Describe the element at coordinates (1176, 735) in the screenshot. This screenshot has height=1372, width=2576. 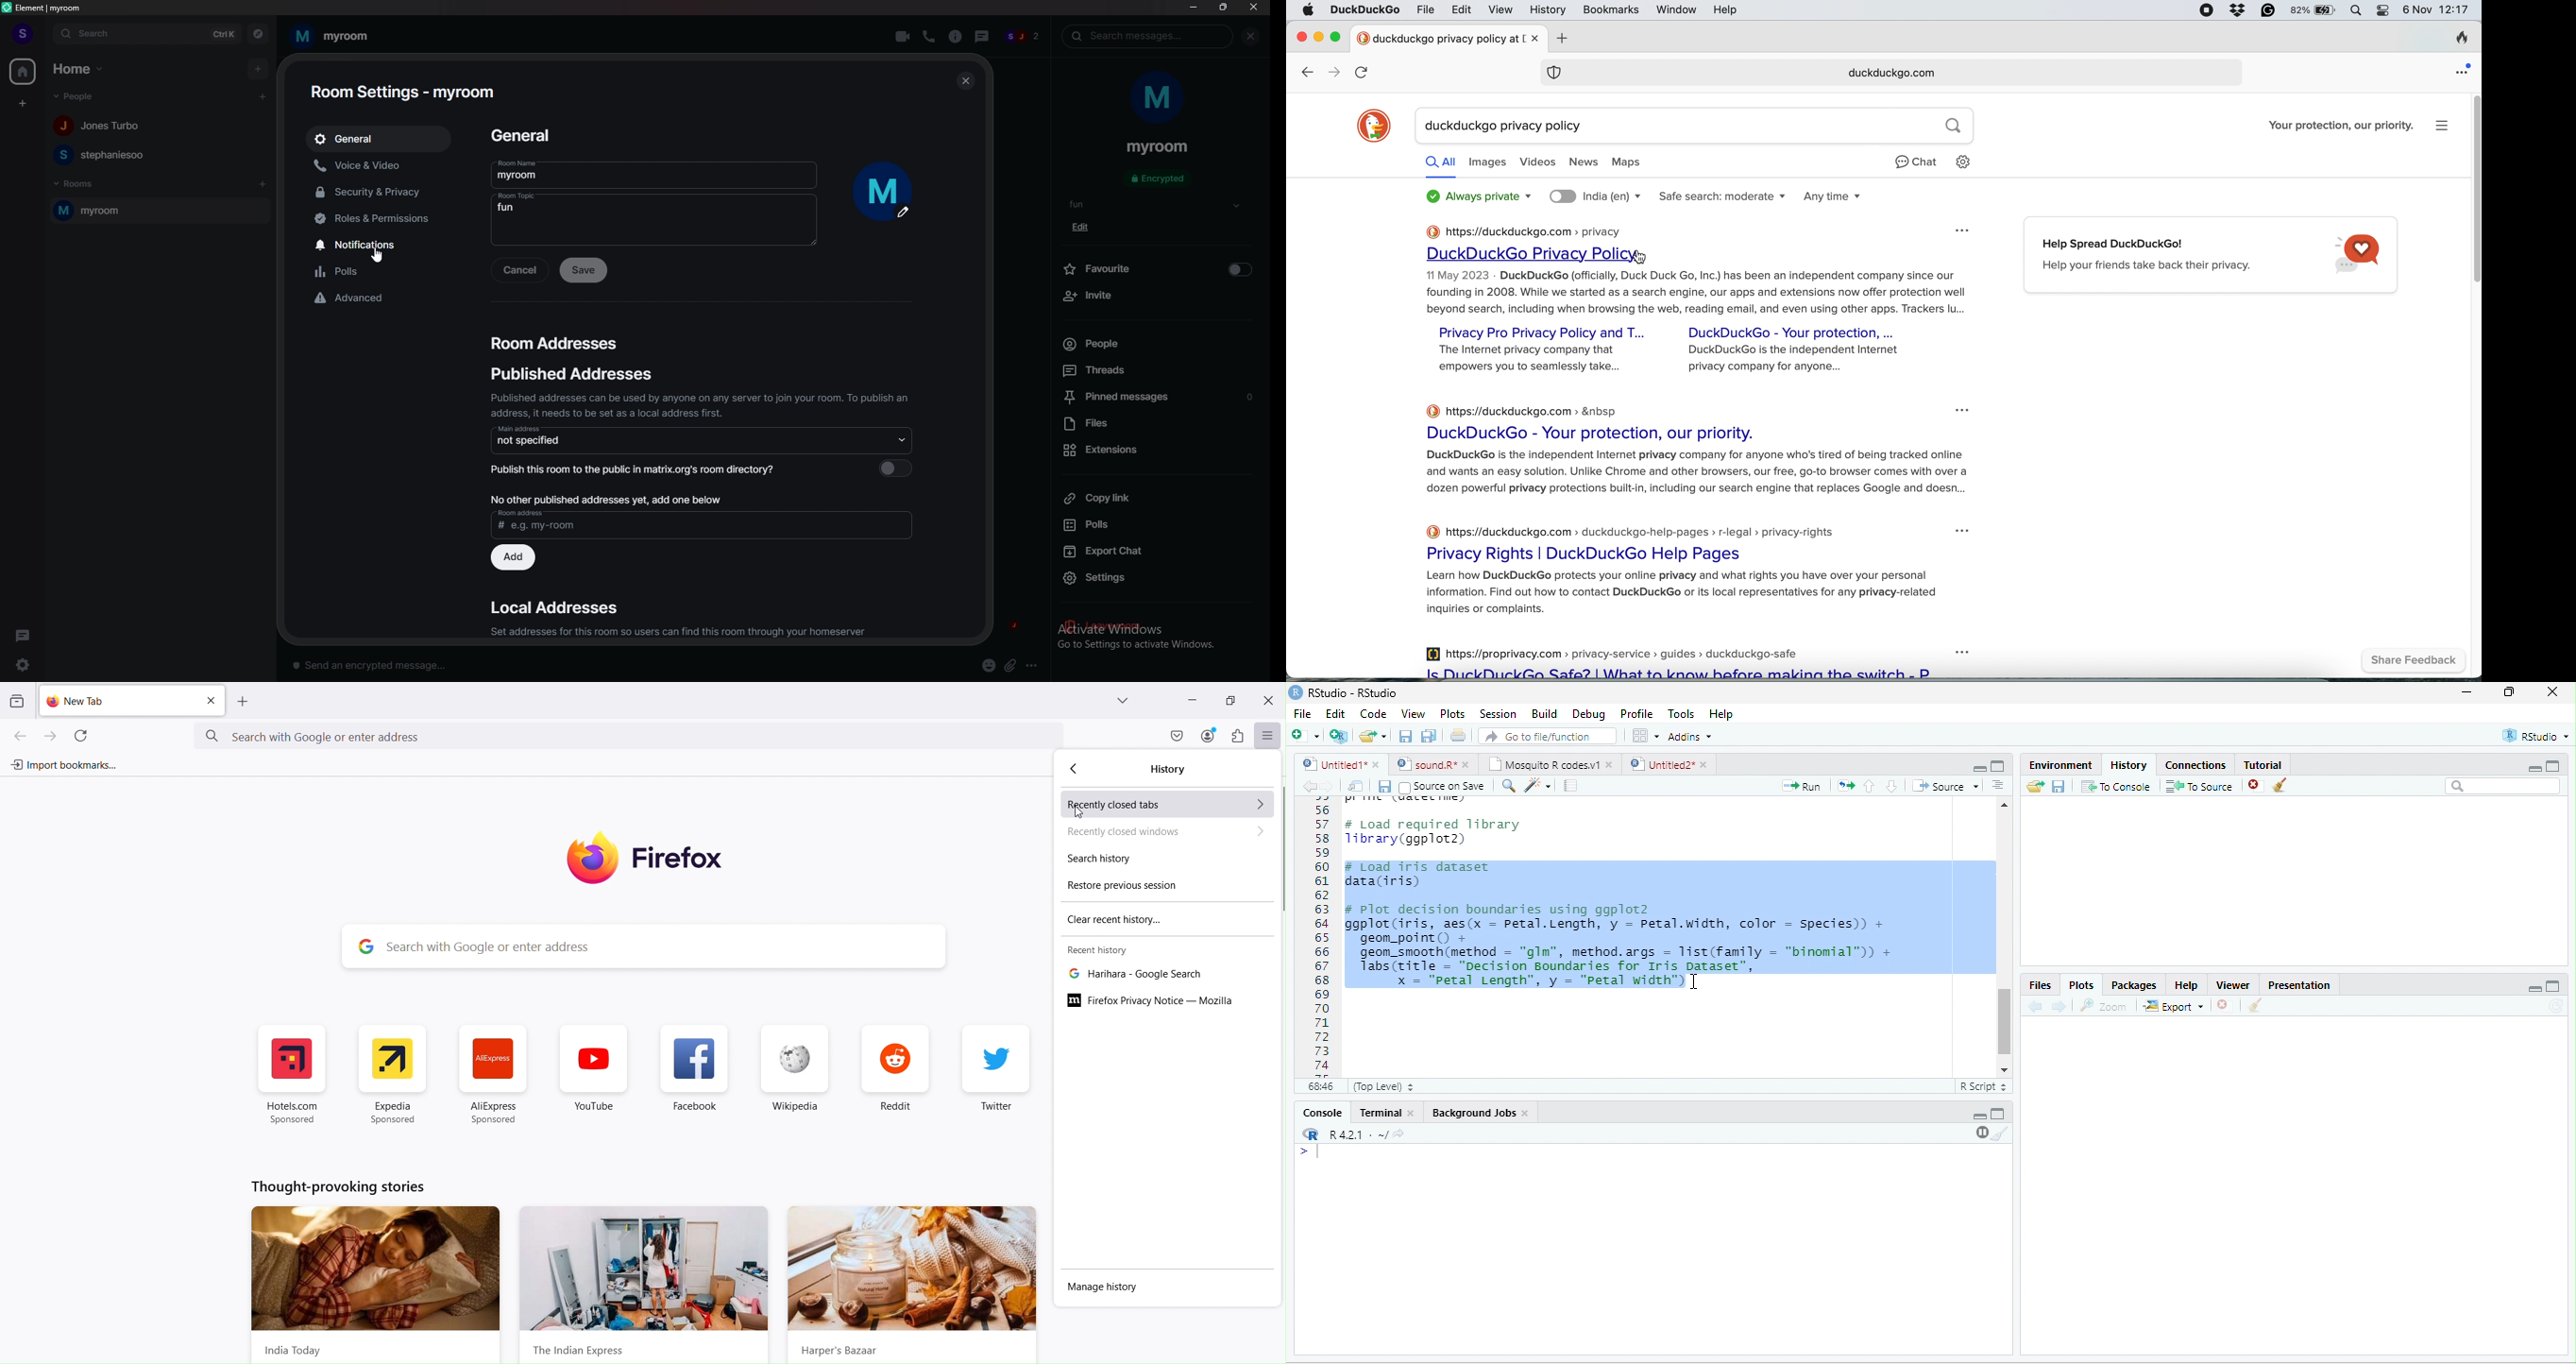
I see `Save to pocket` at that location.